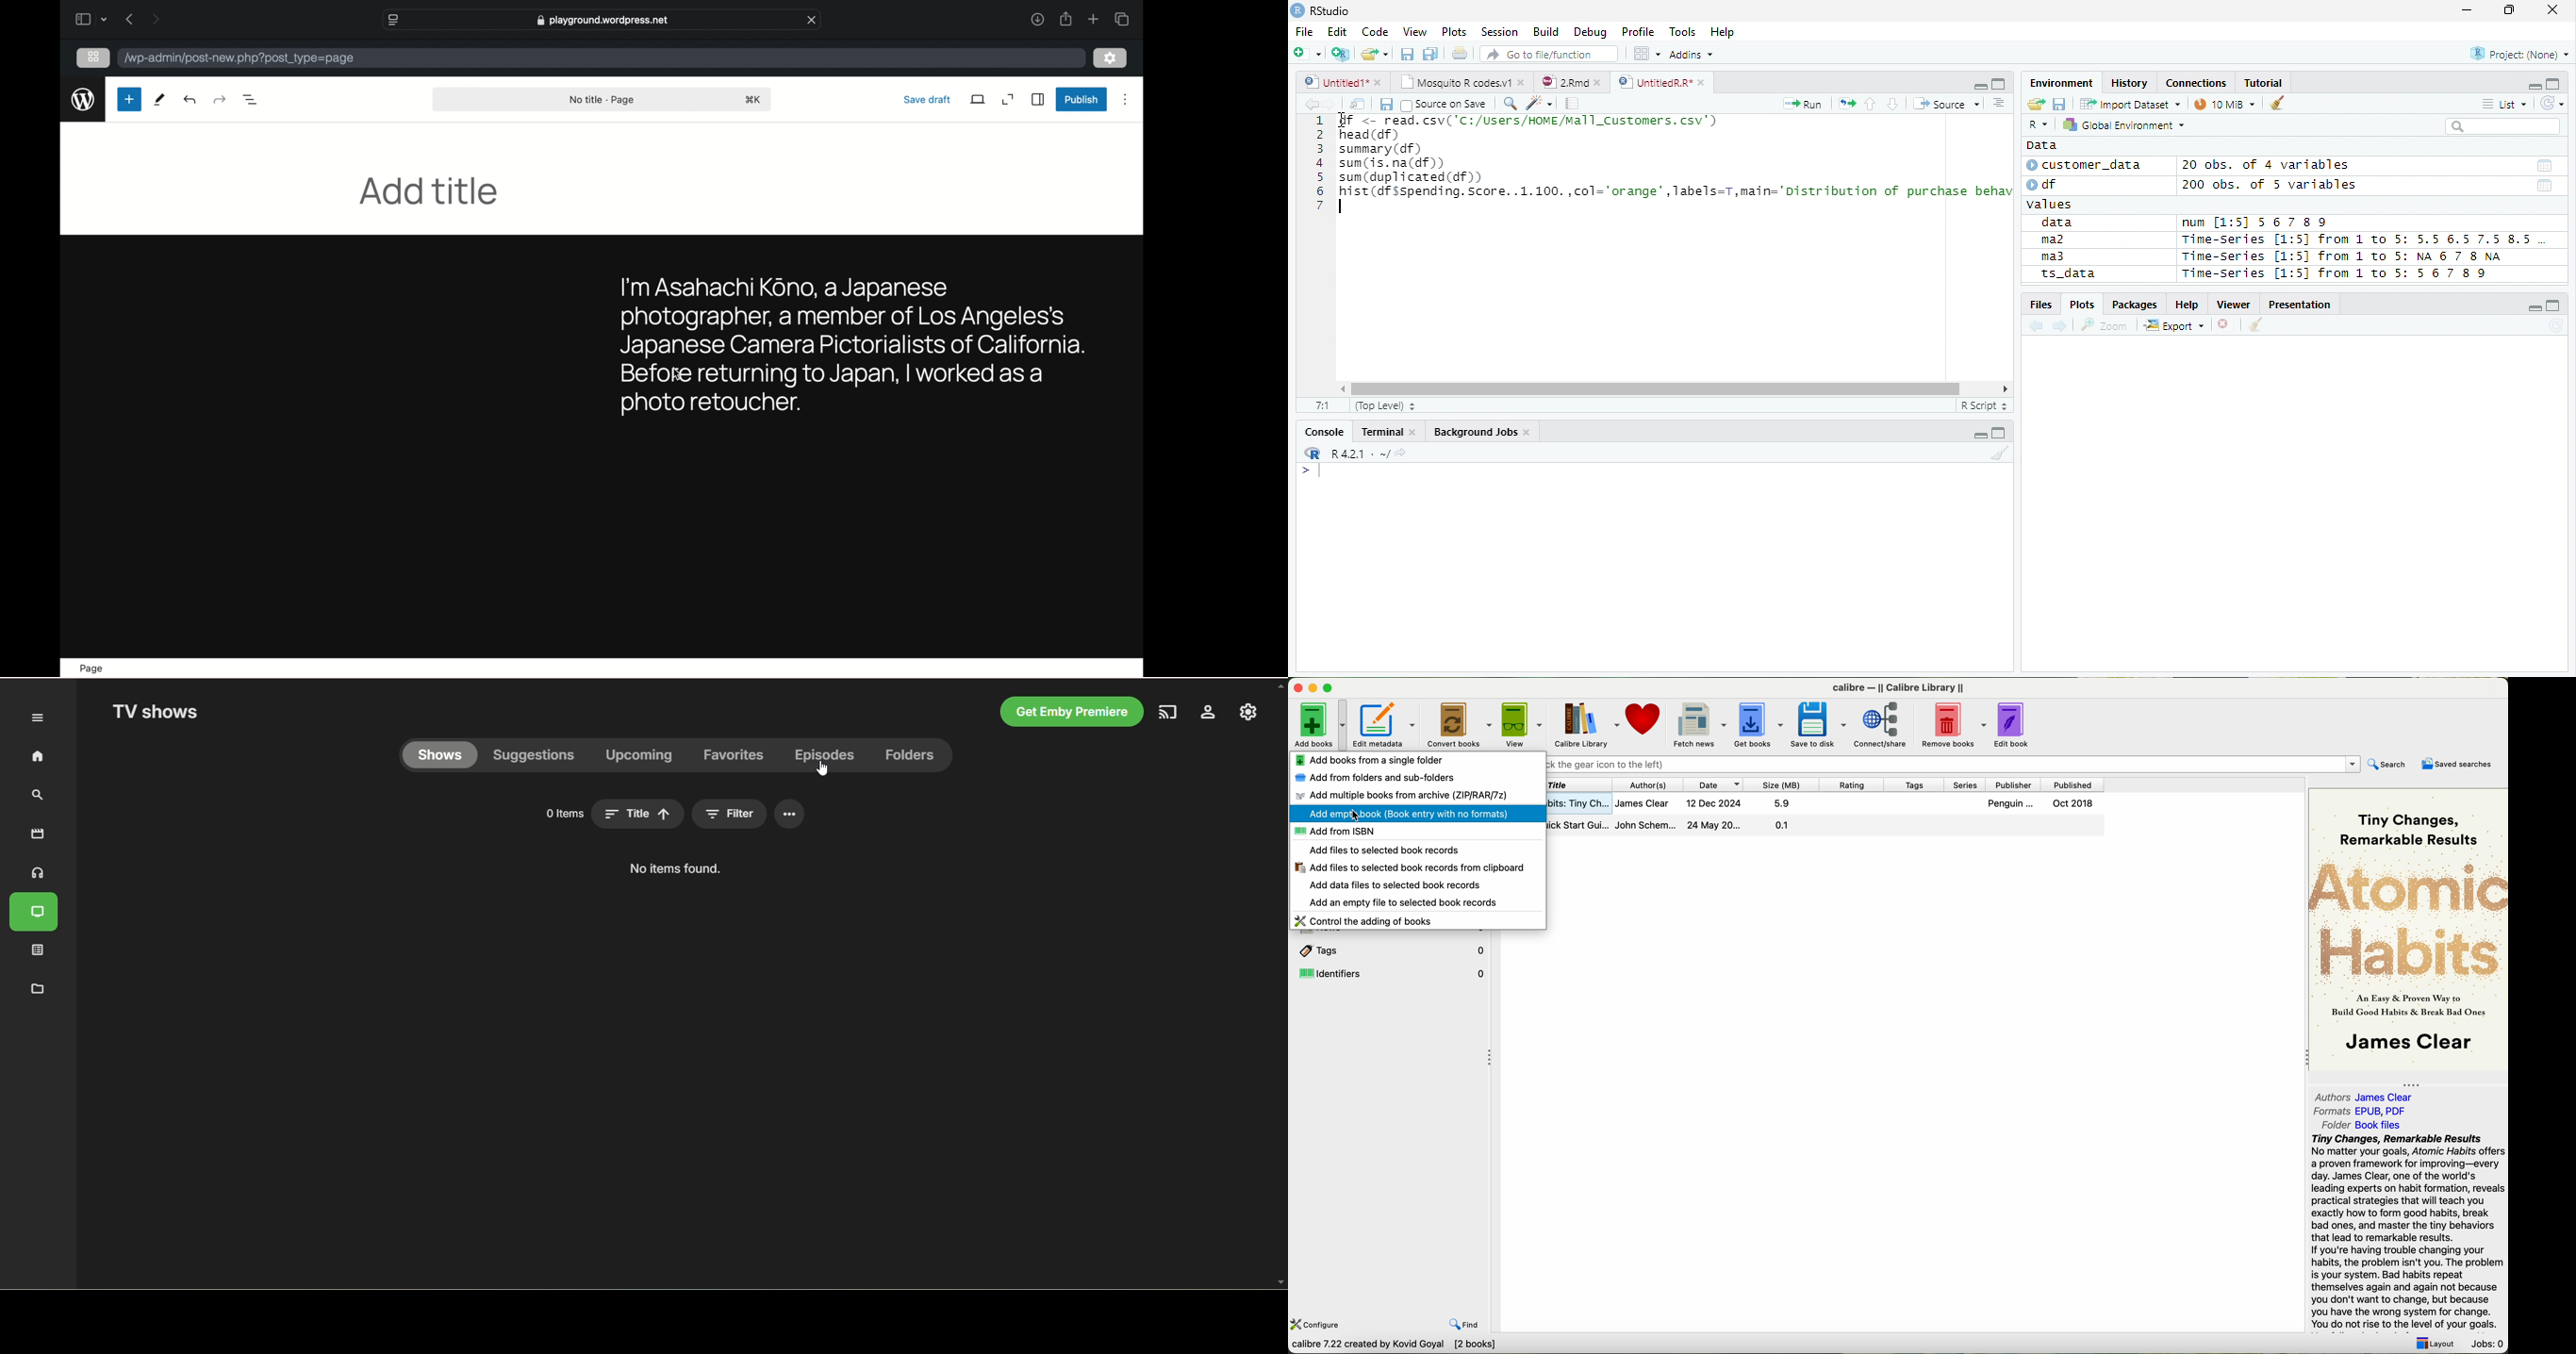  What do you see at coordinates (1955, 766) in the screenshot?
I see `search bar` at bounding box center [1955, 766].